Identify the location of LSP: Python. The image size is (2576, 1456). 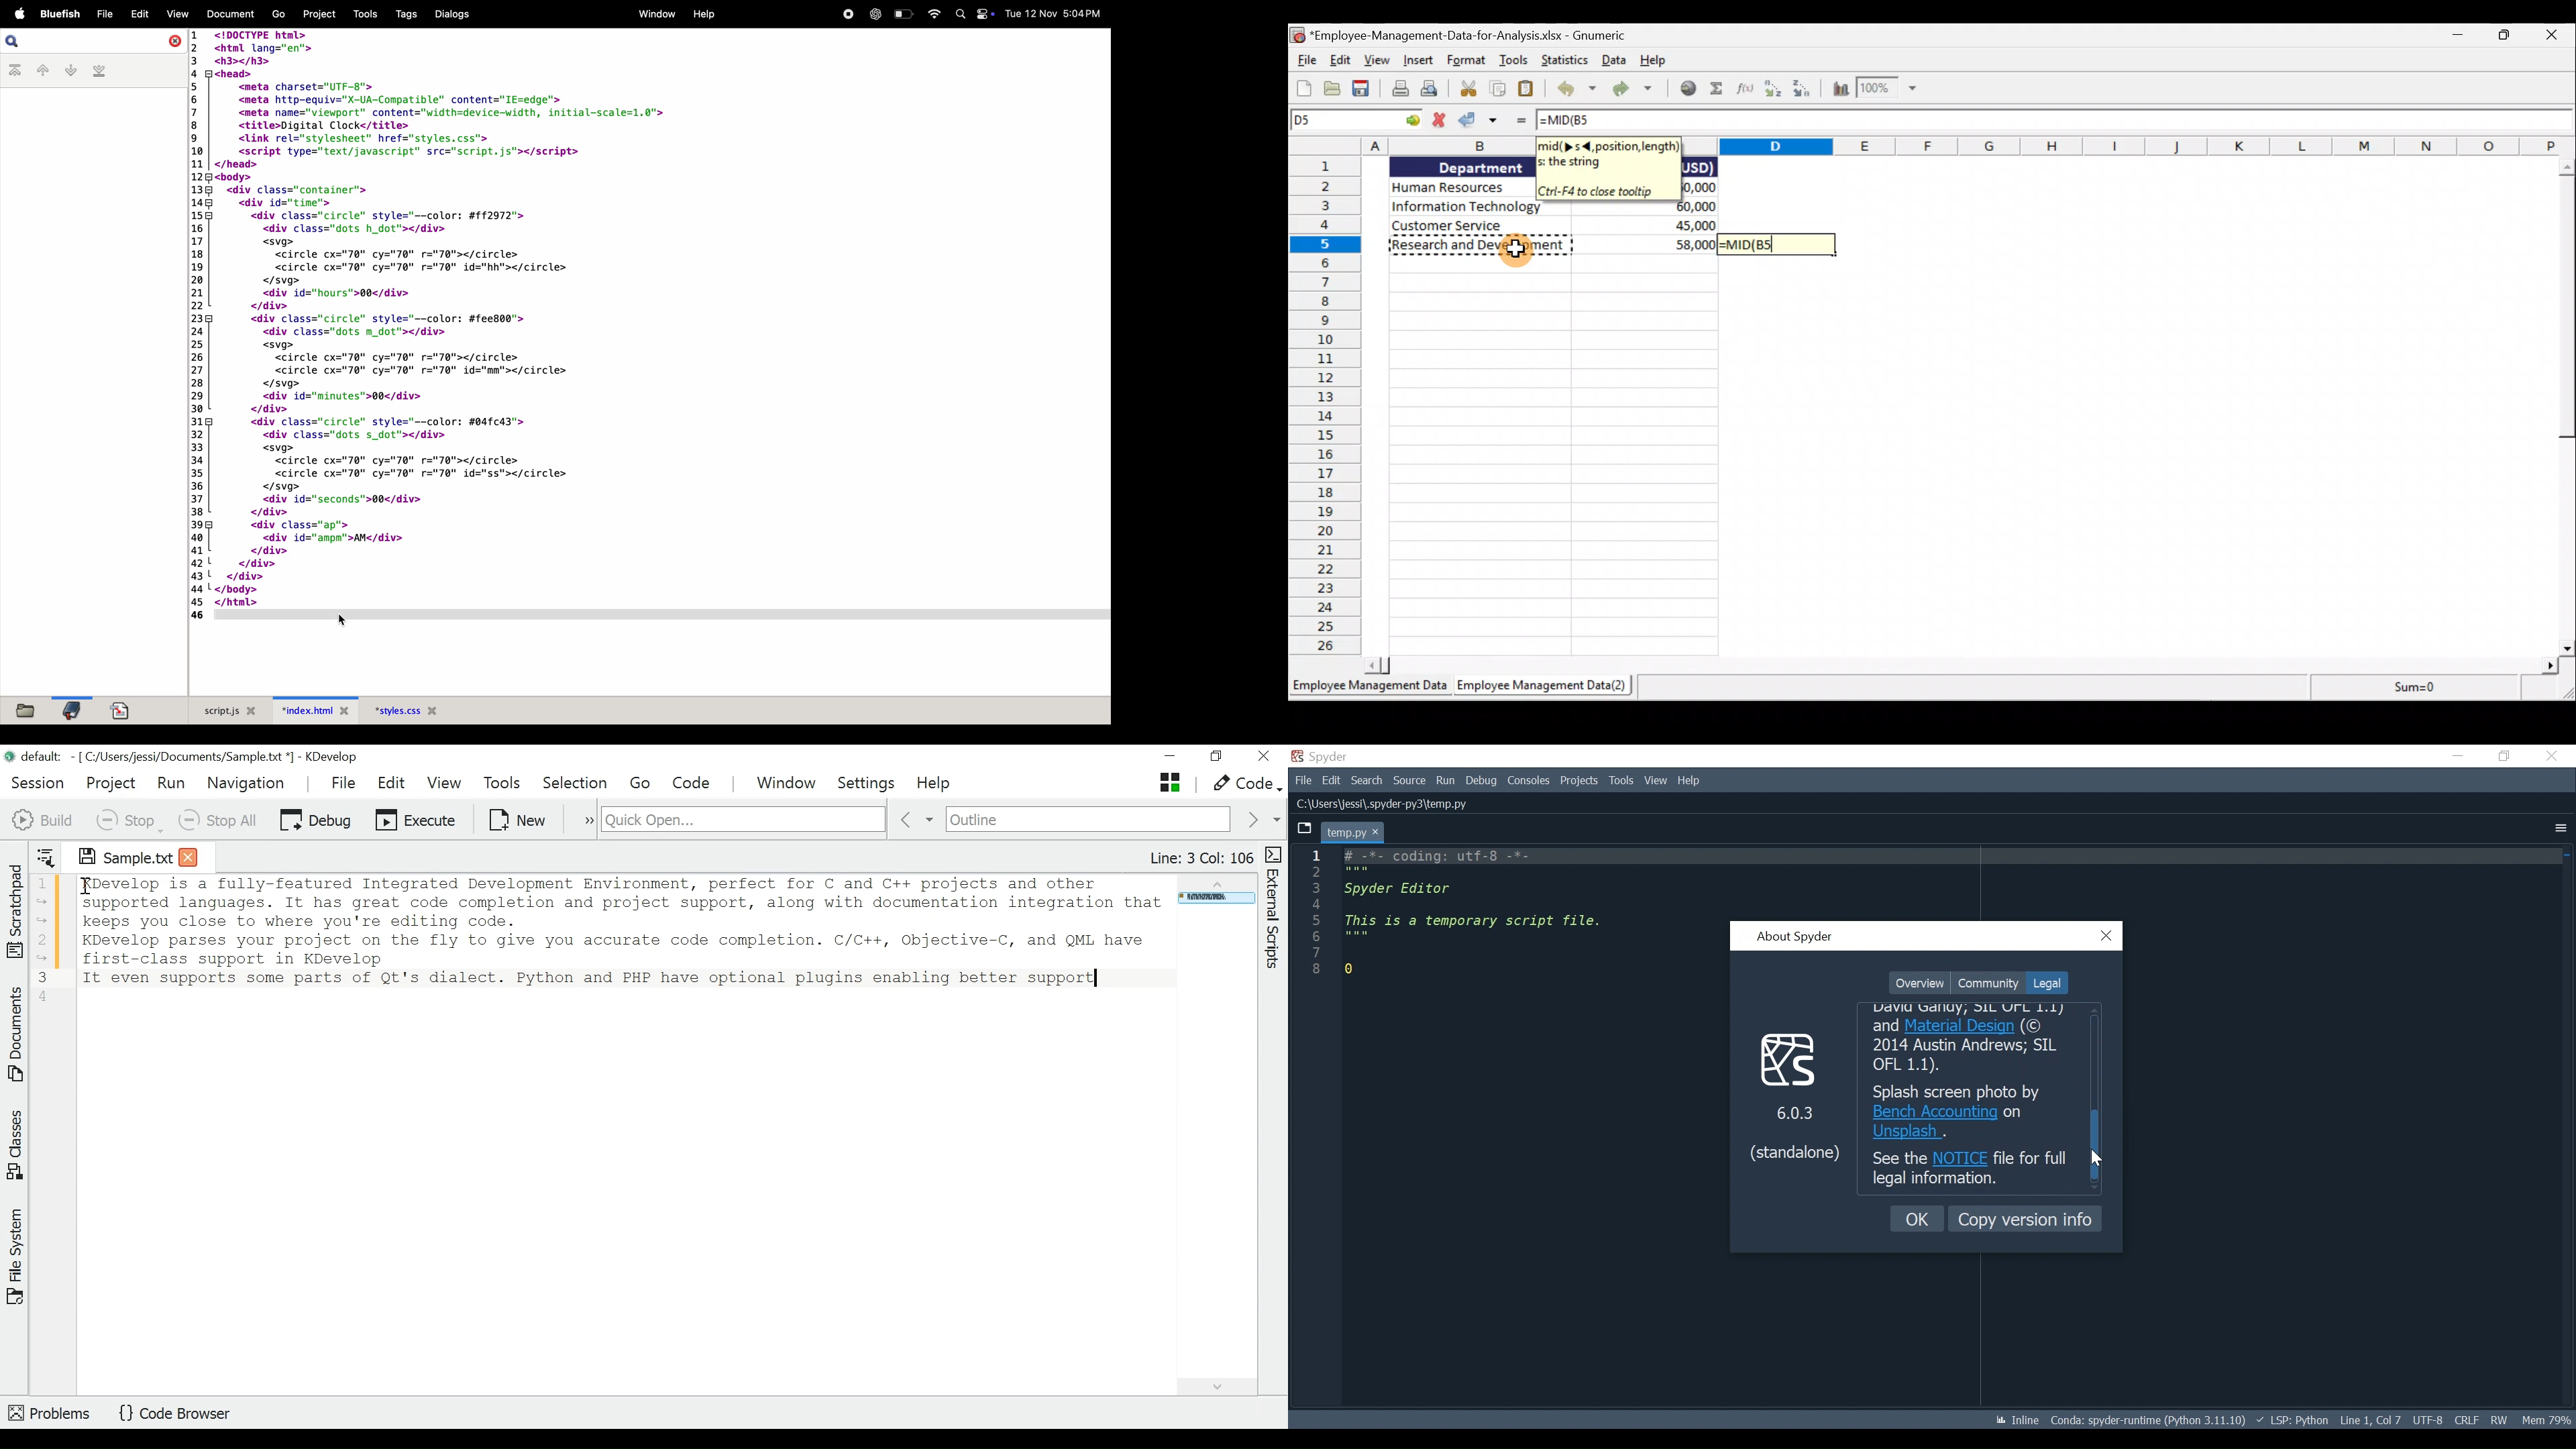
(2292, 1421).